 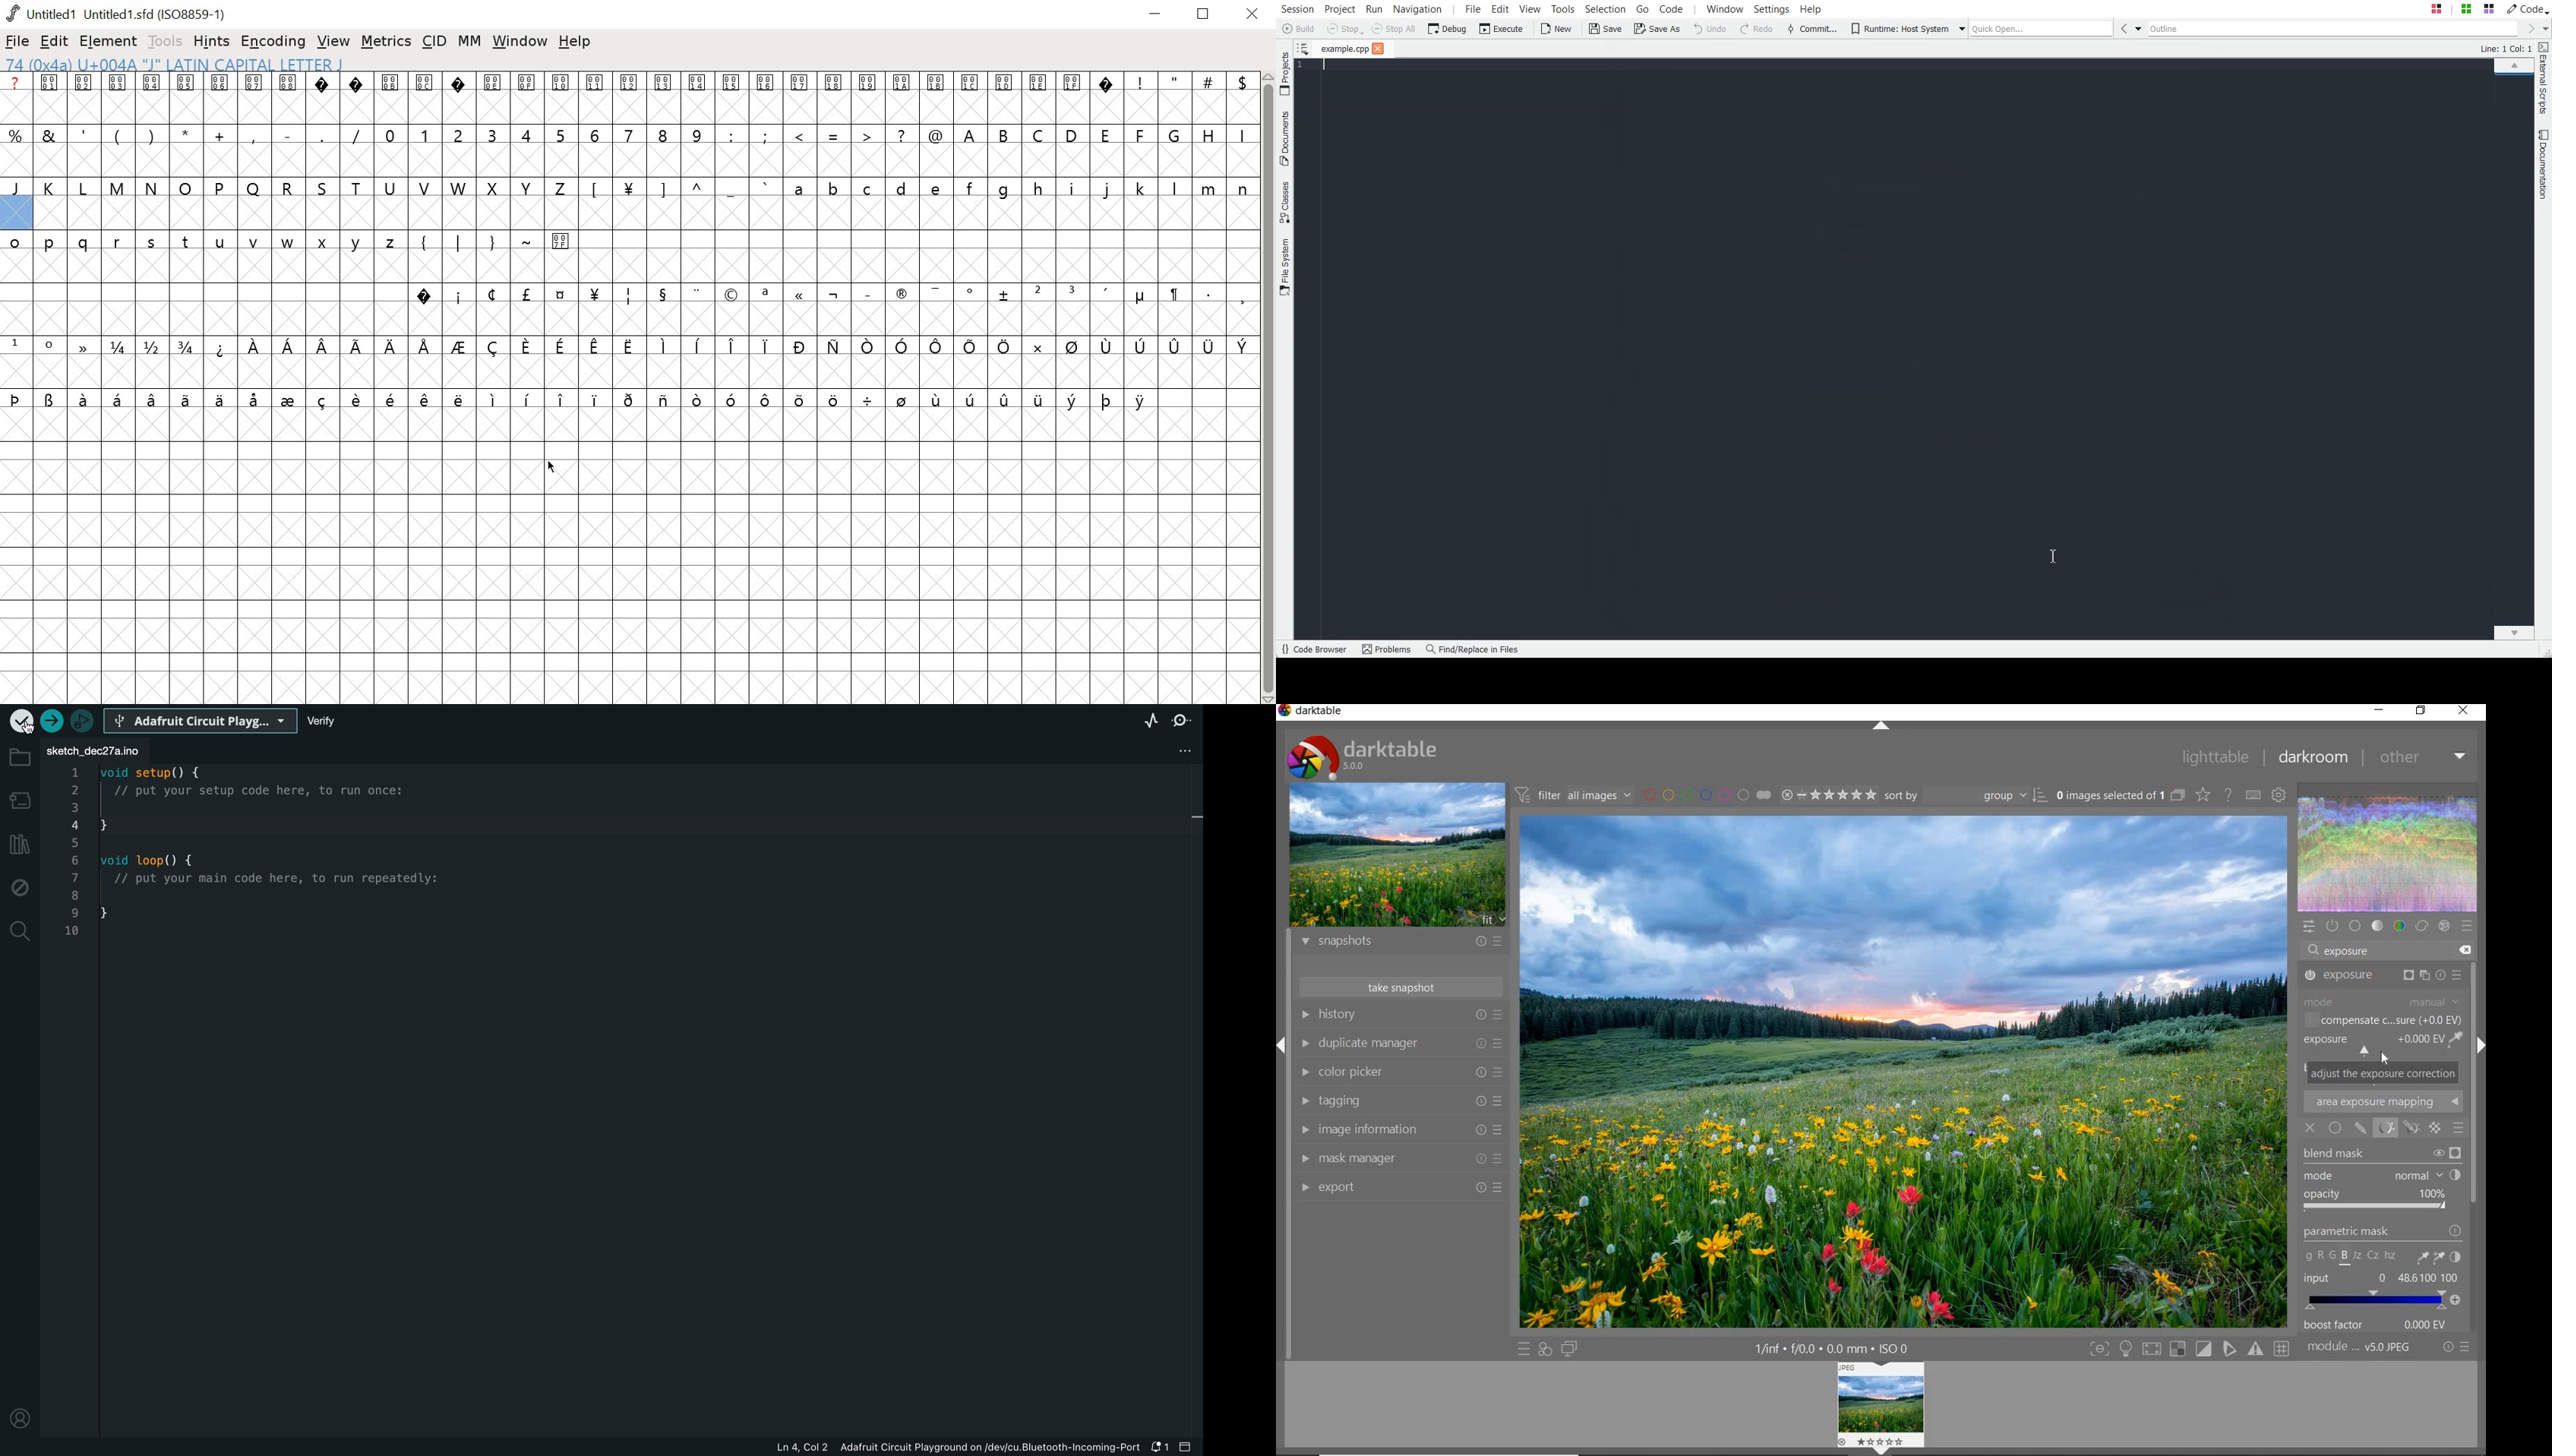 I want to click on mask manager, so click(x=1399, y=1159).